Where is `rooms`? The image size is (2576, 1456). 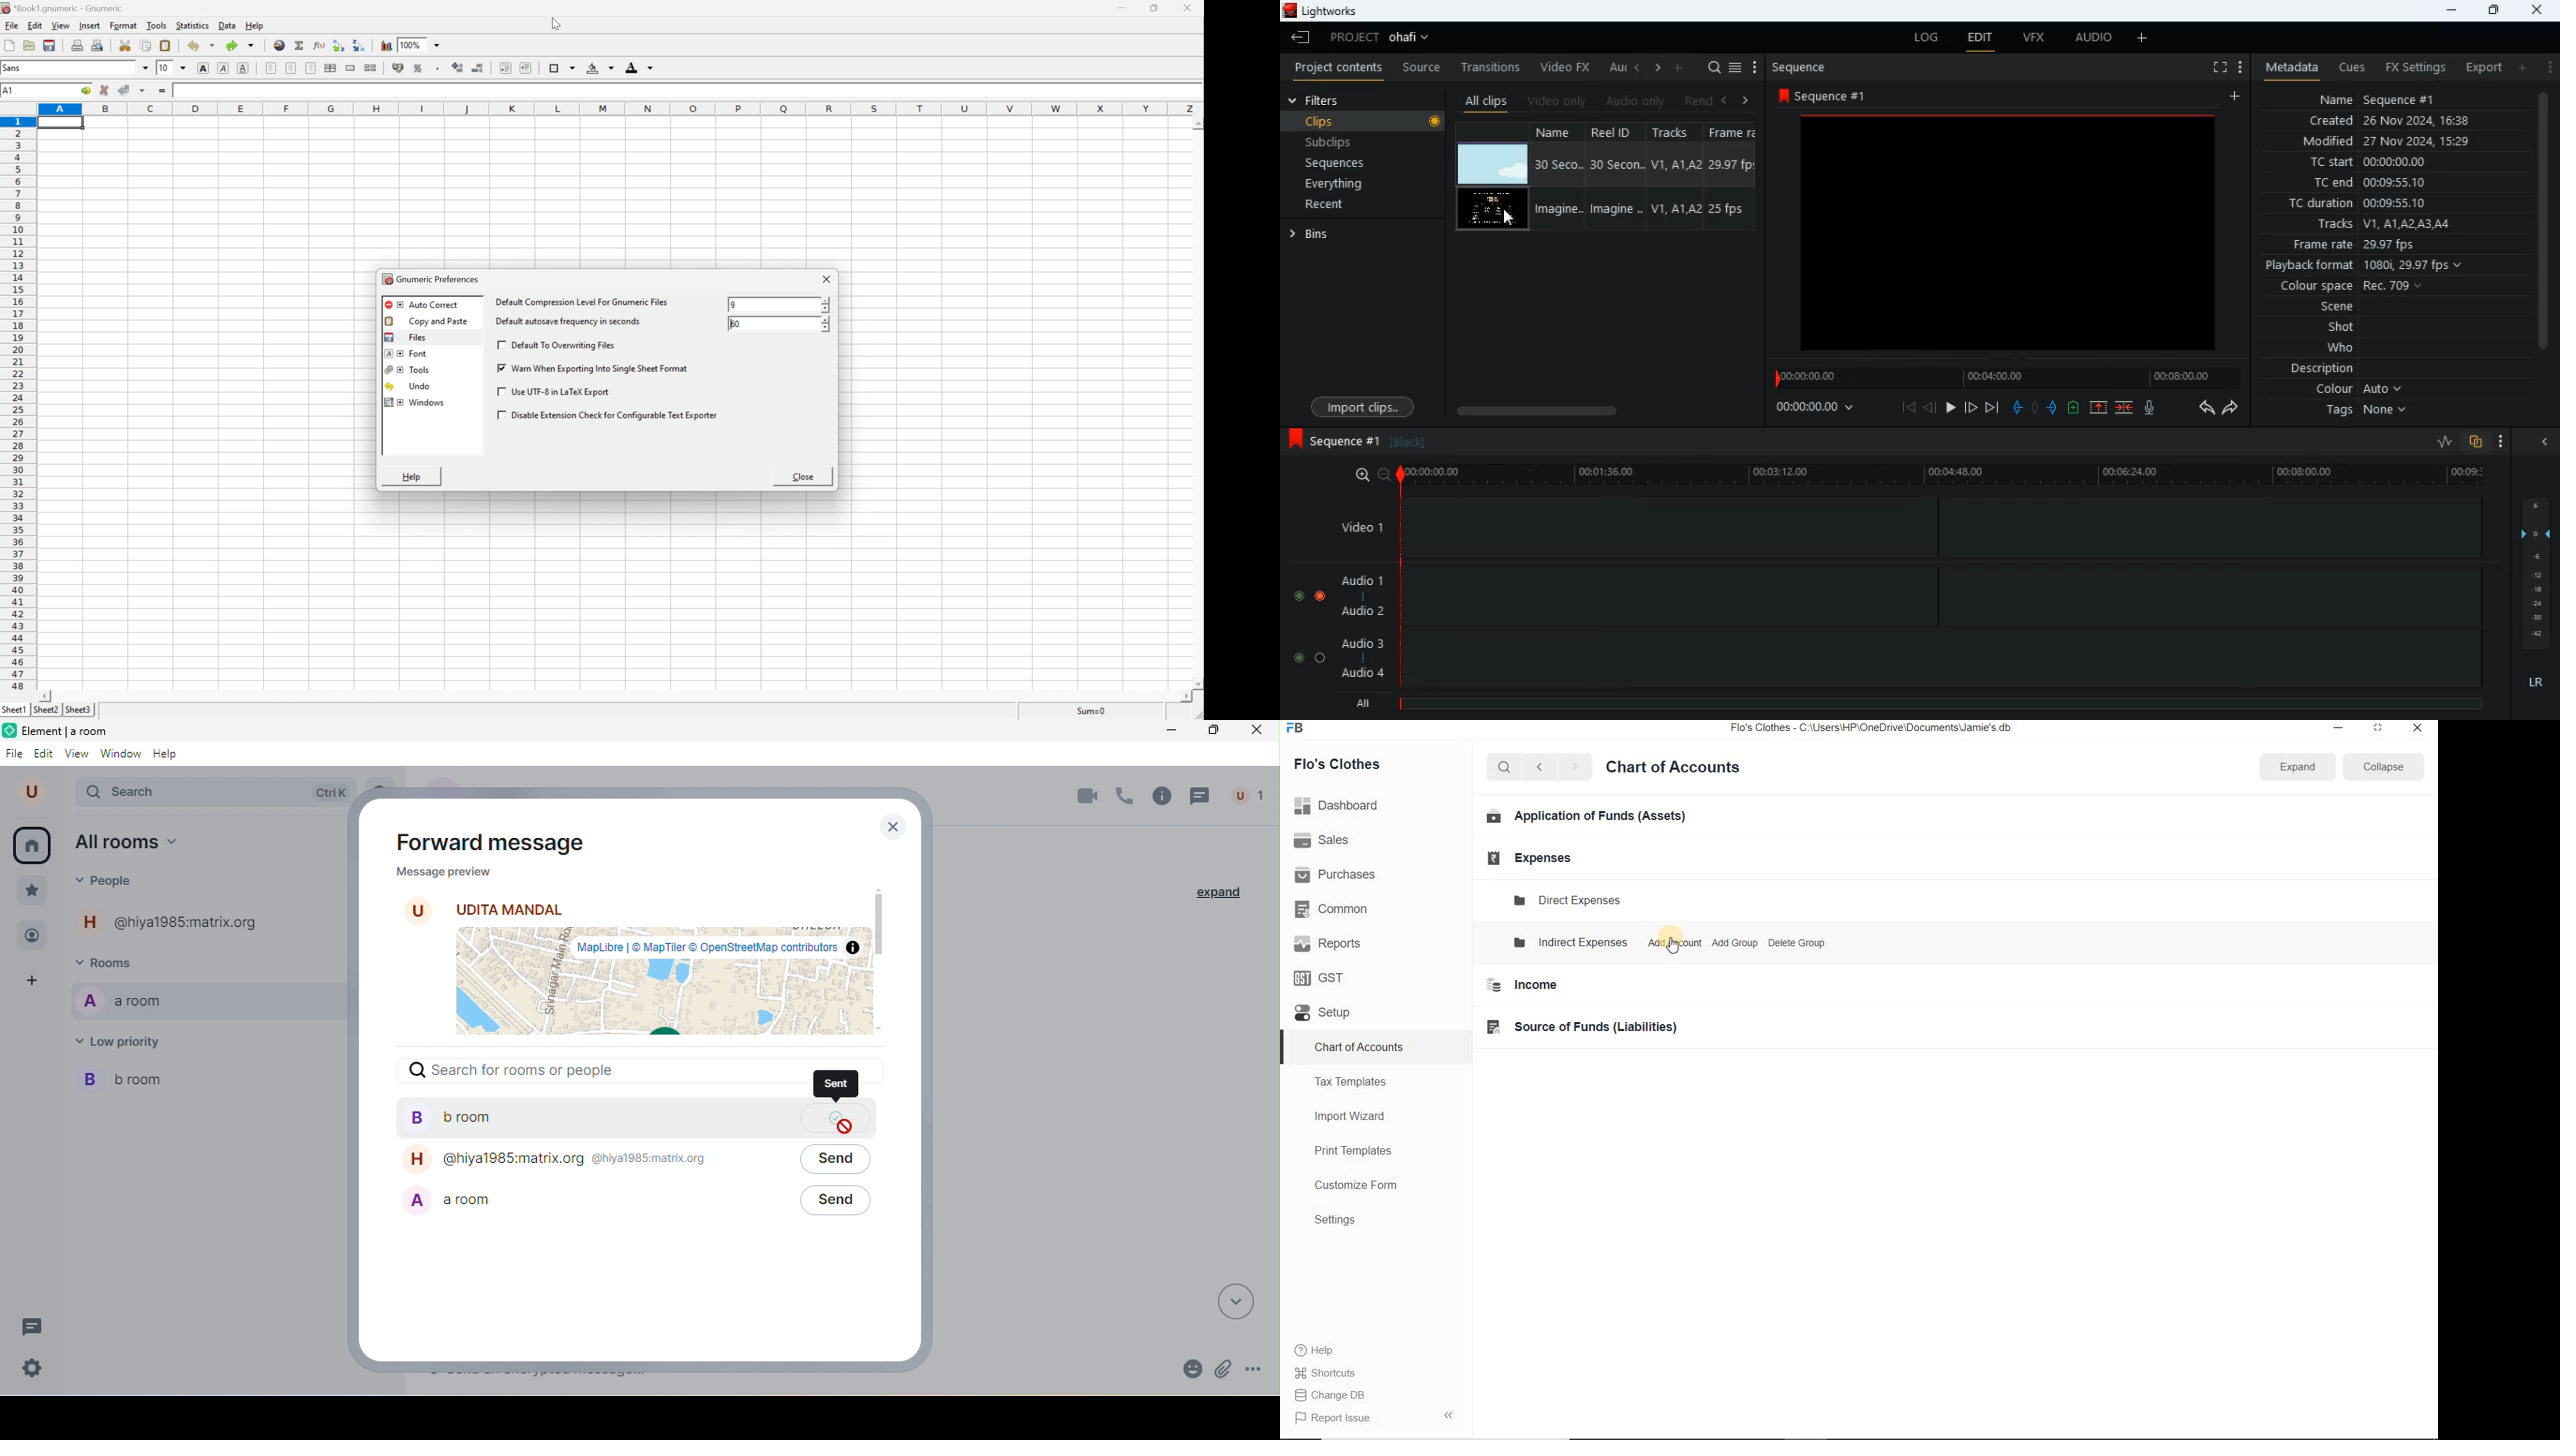
rooms is located at coordinates (109, 961).